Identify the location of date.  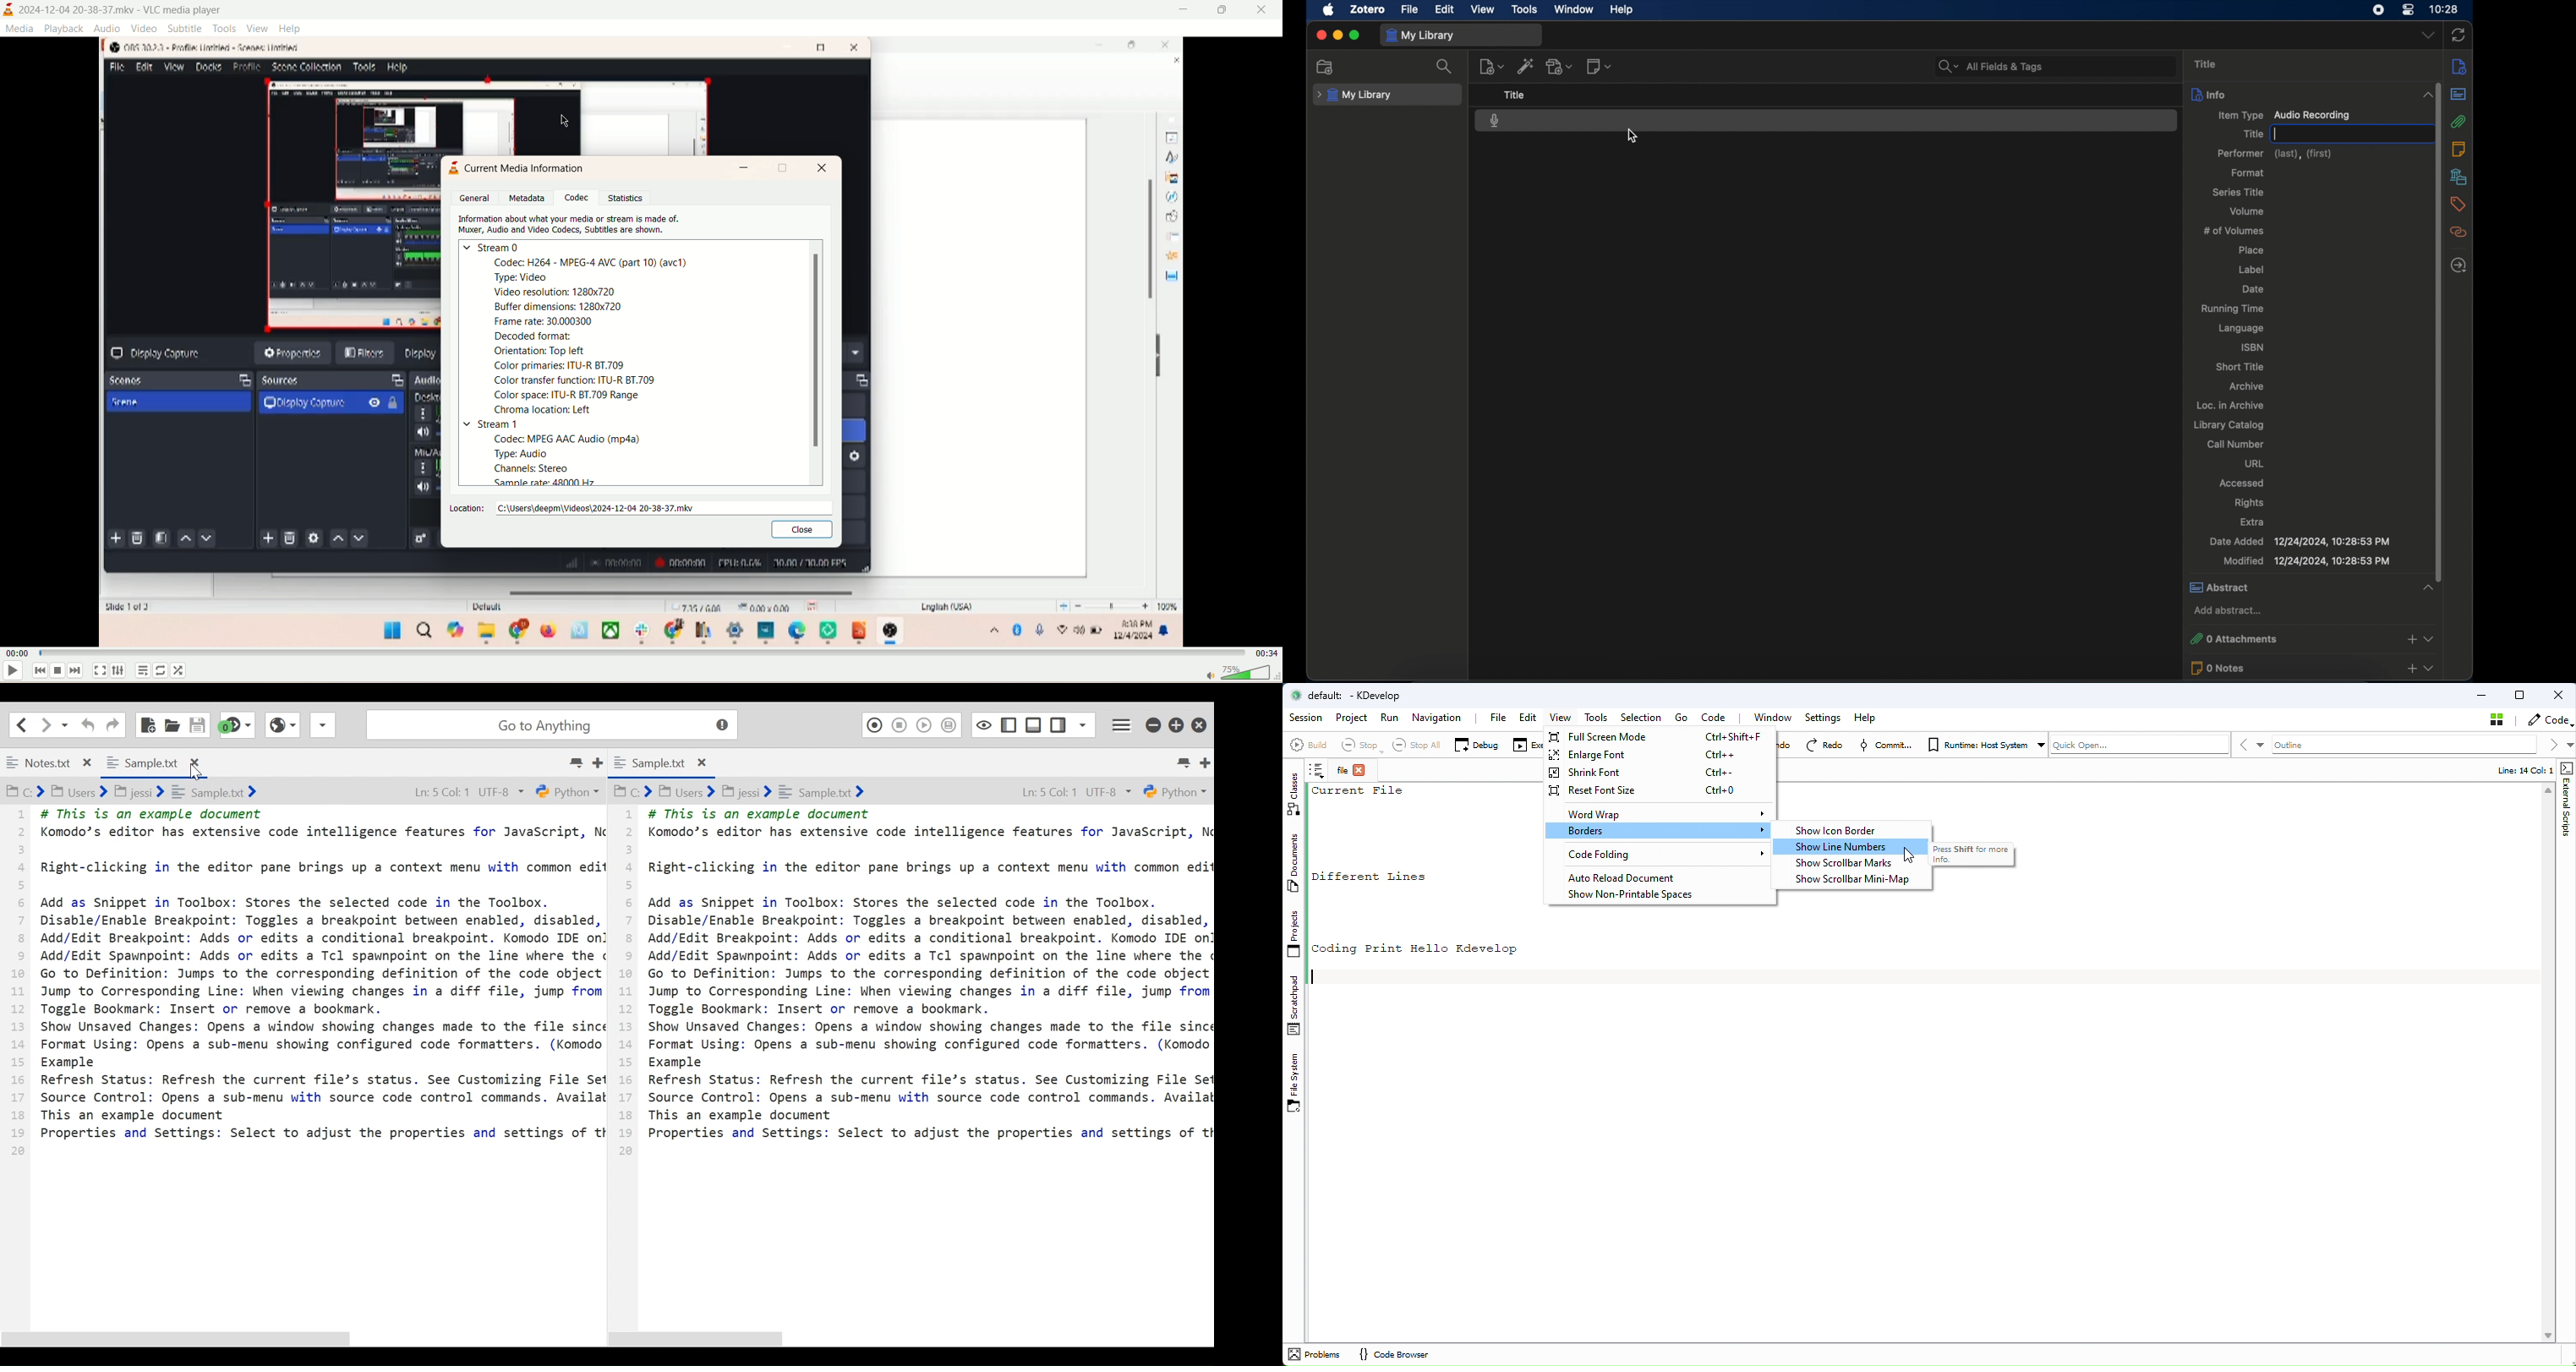
(2253, 289).